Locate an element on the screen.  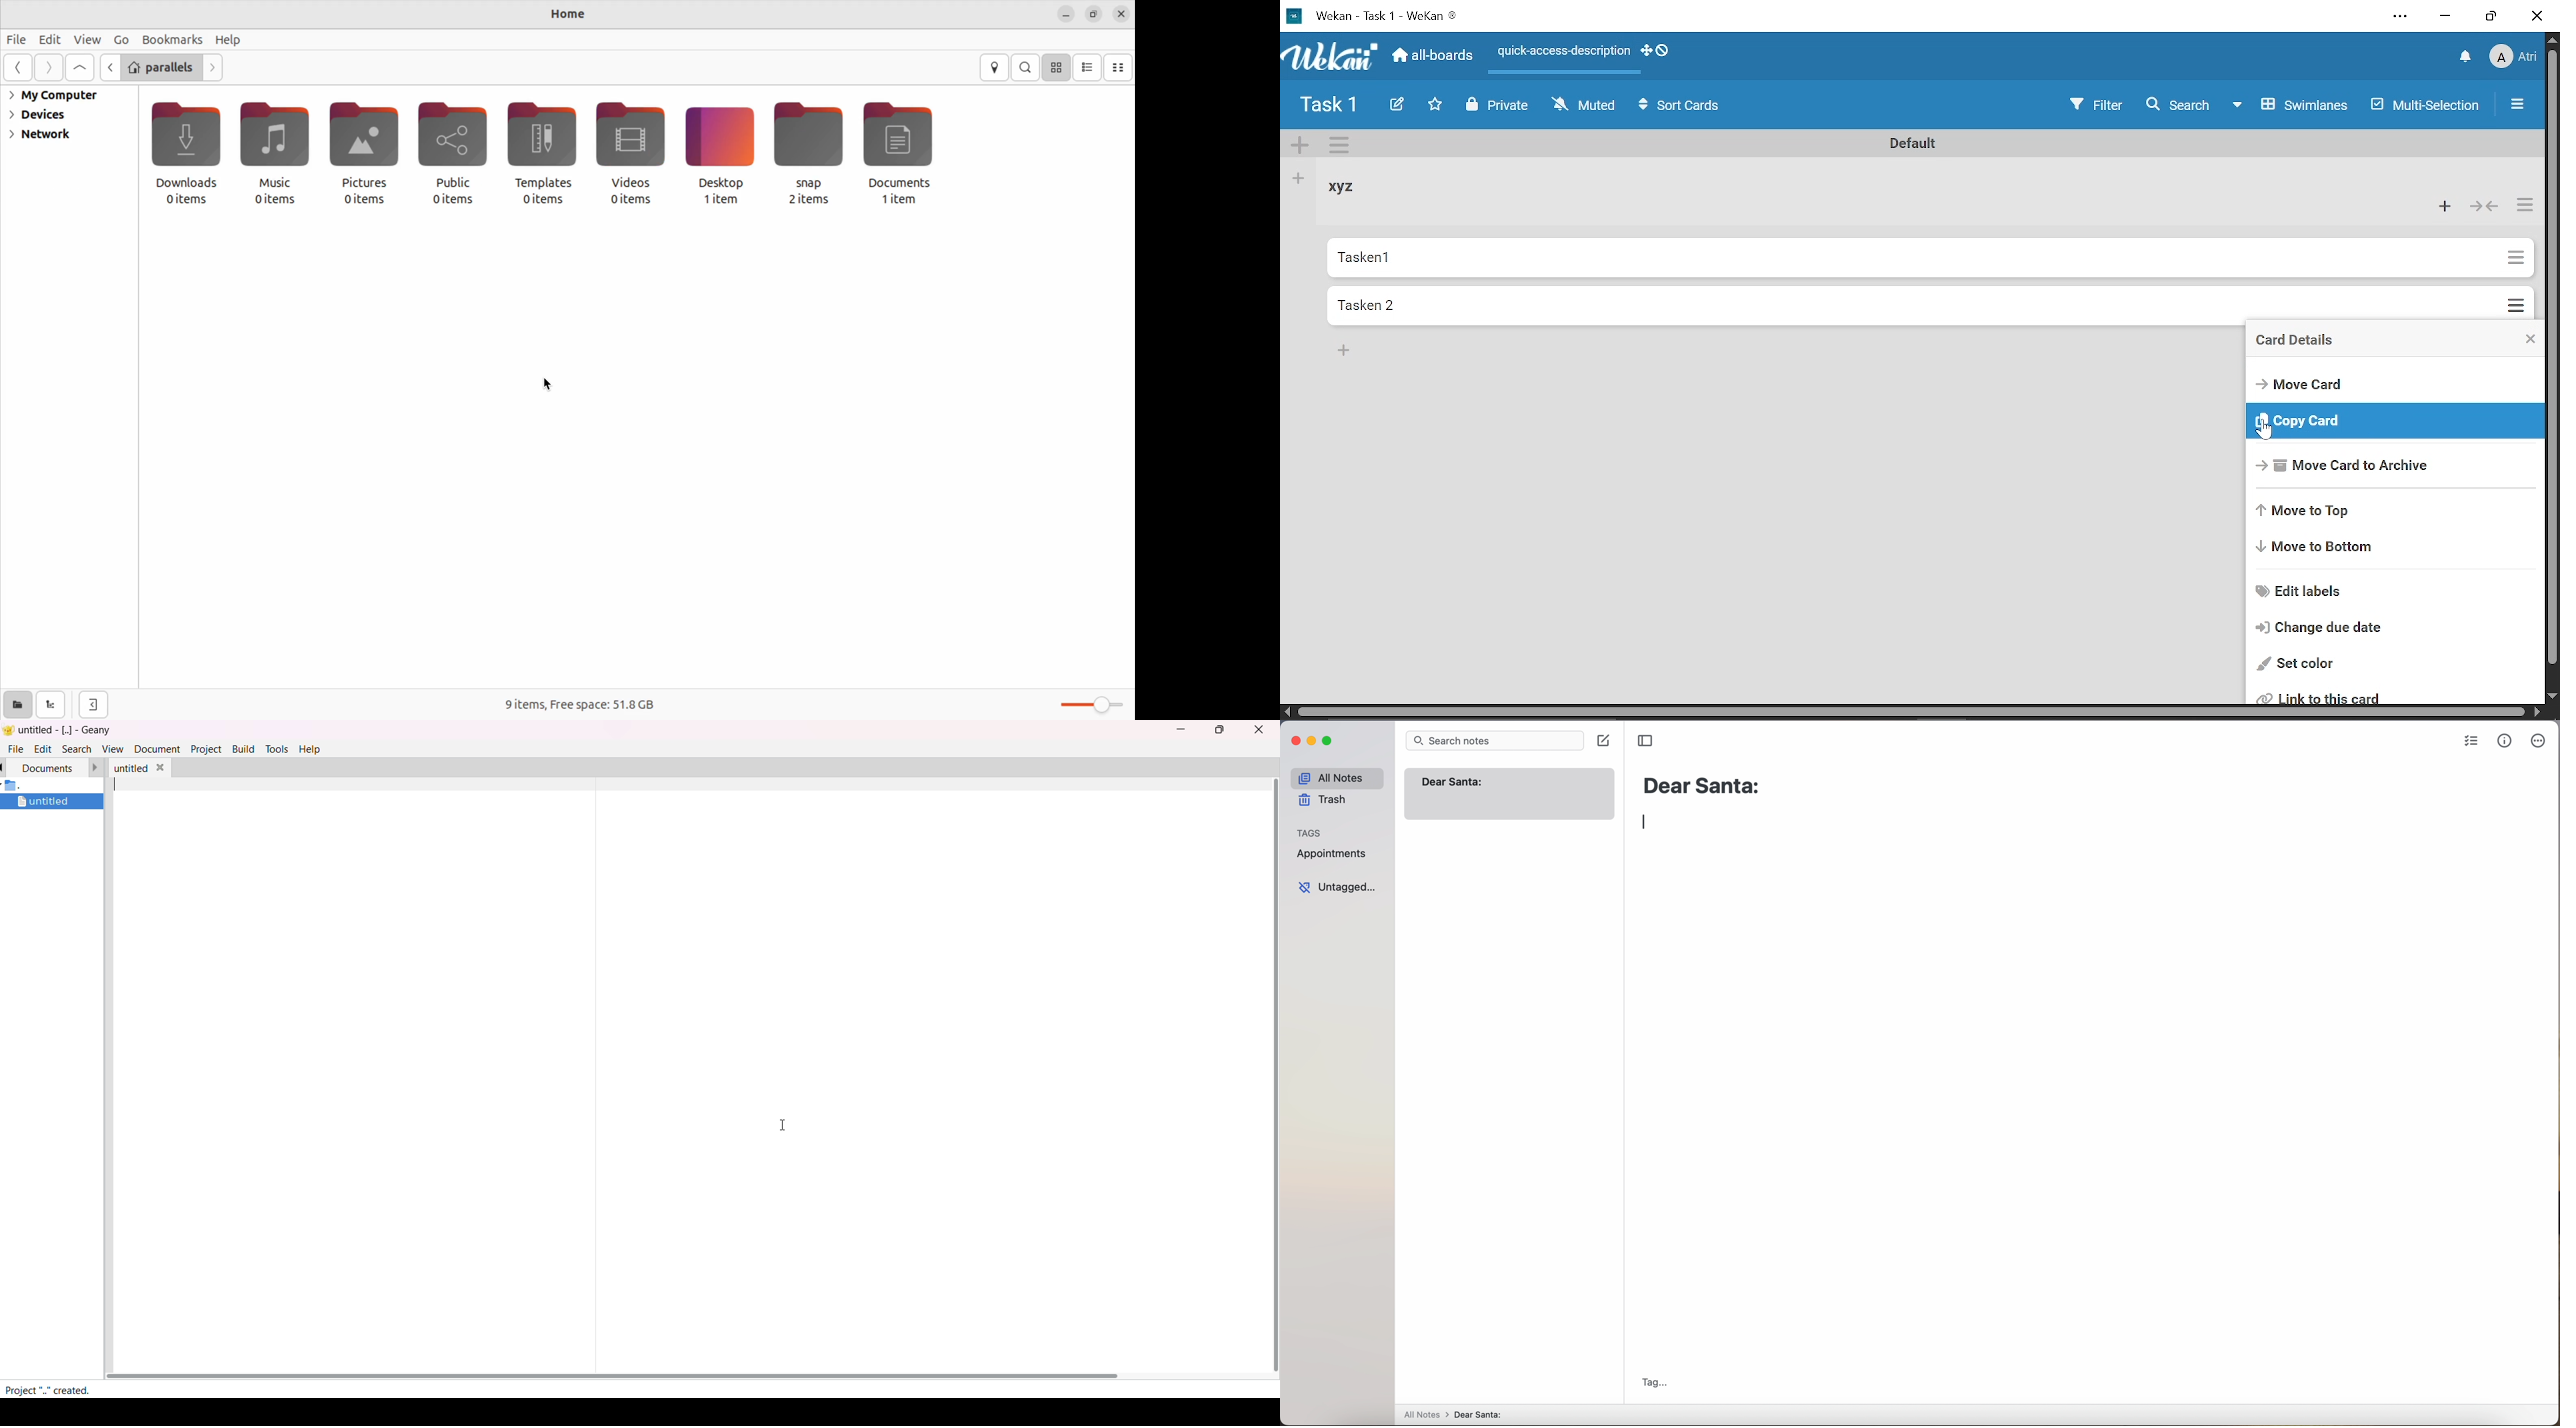
Add card to the bottom of the list is located at coordinates (1346, 352).